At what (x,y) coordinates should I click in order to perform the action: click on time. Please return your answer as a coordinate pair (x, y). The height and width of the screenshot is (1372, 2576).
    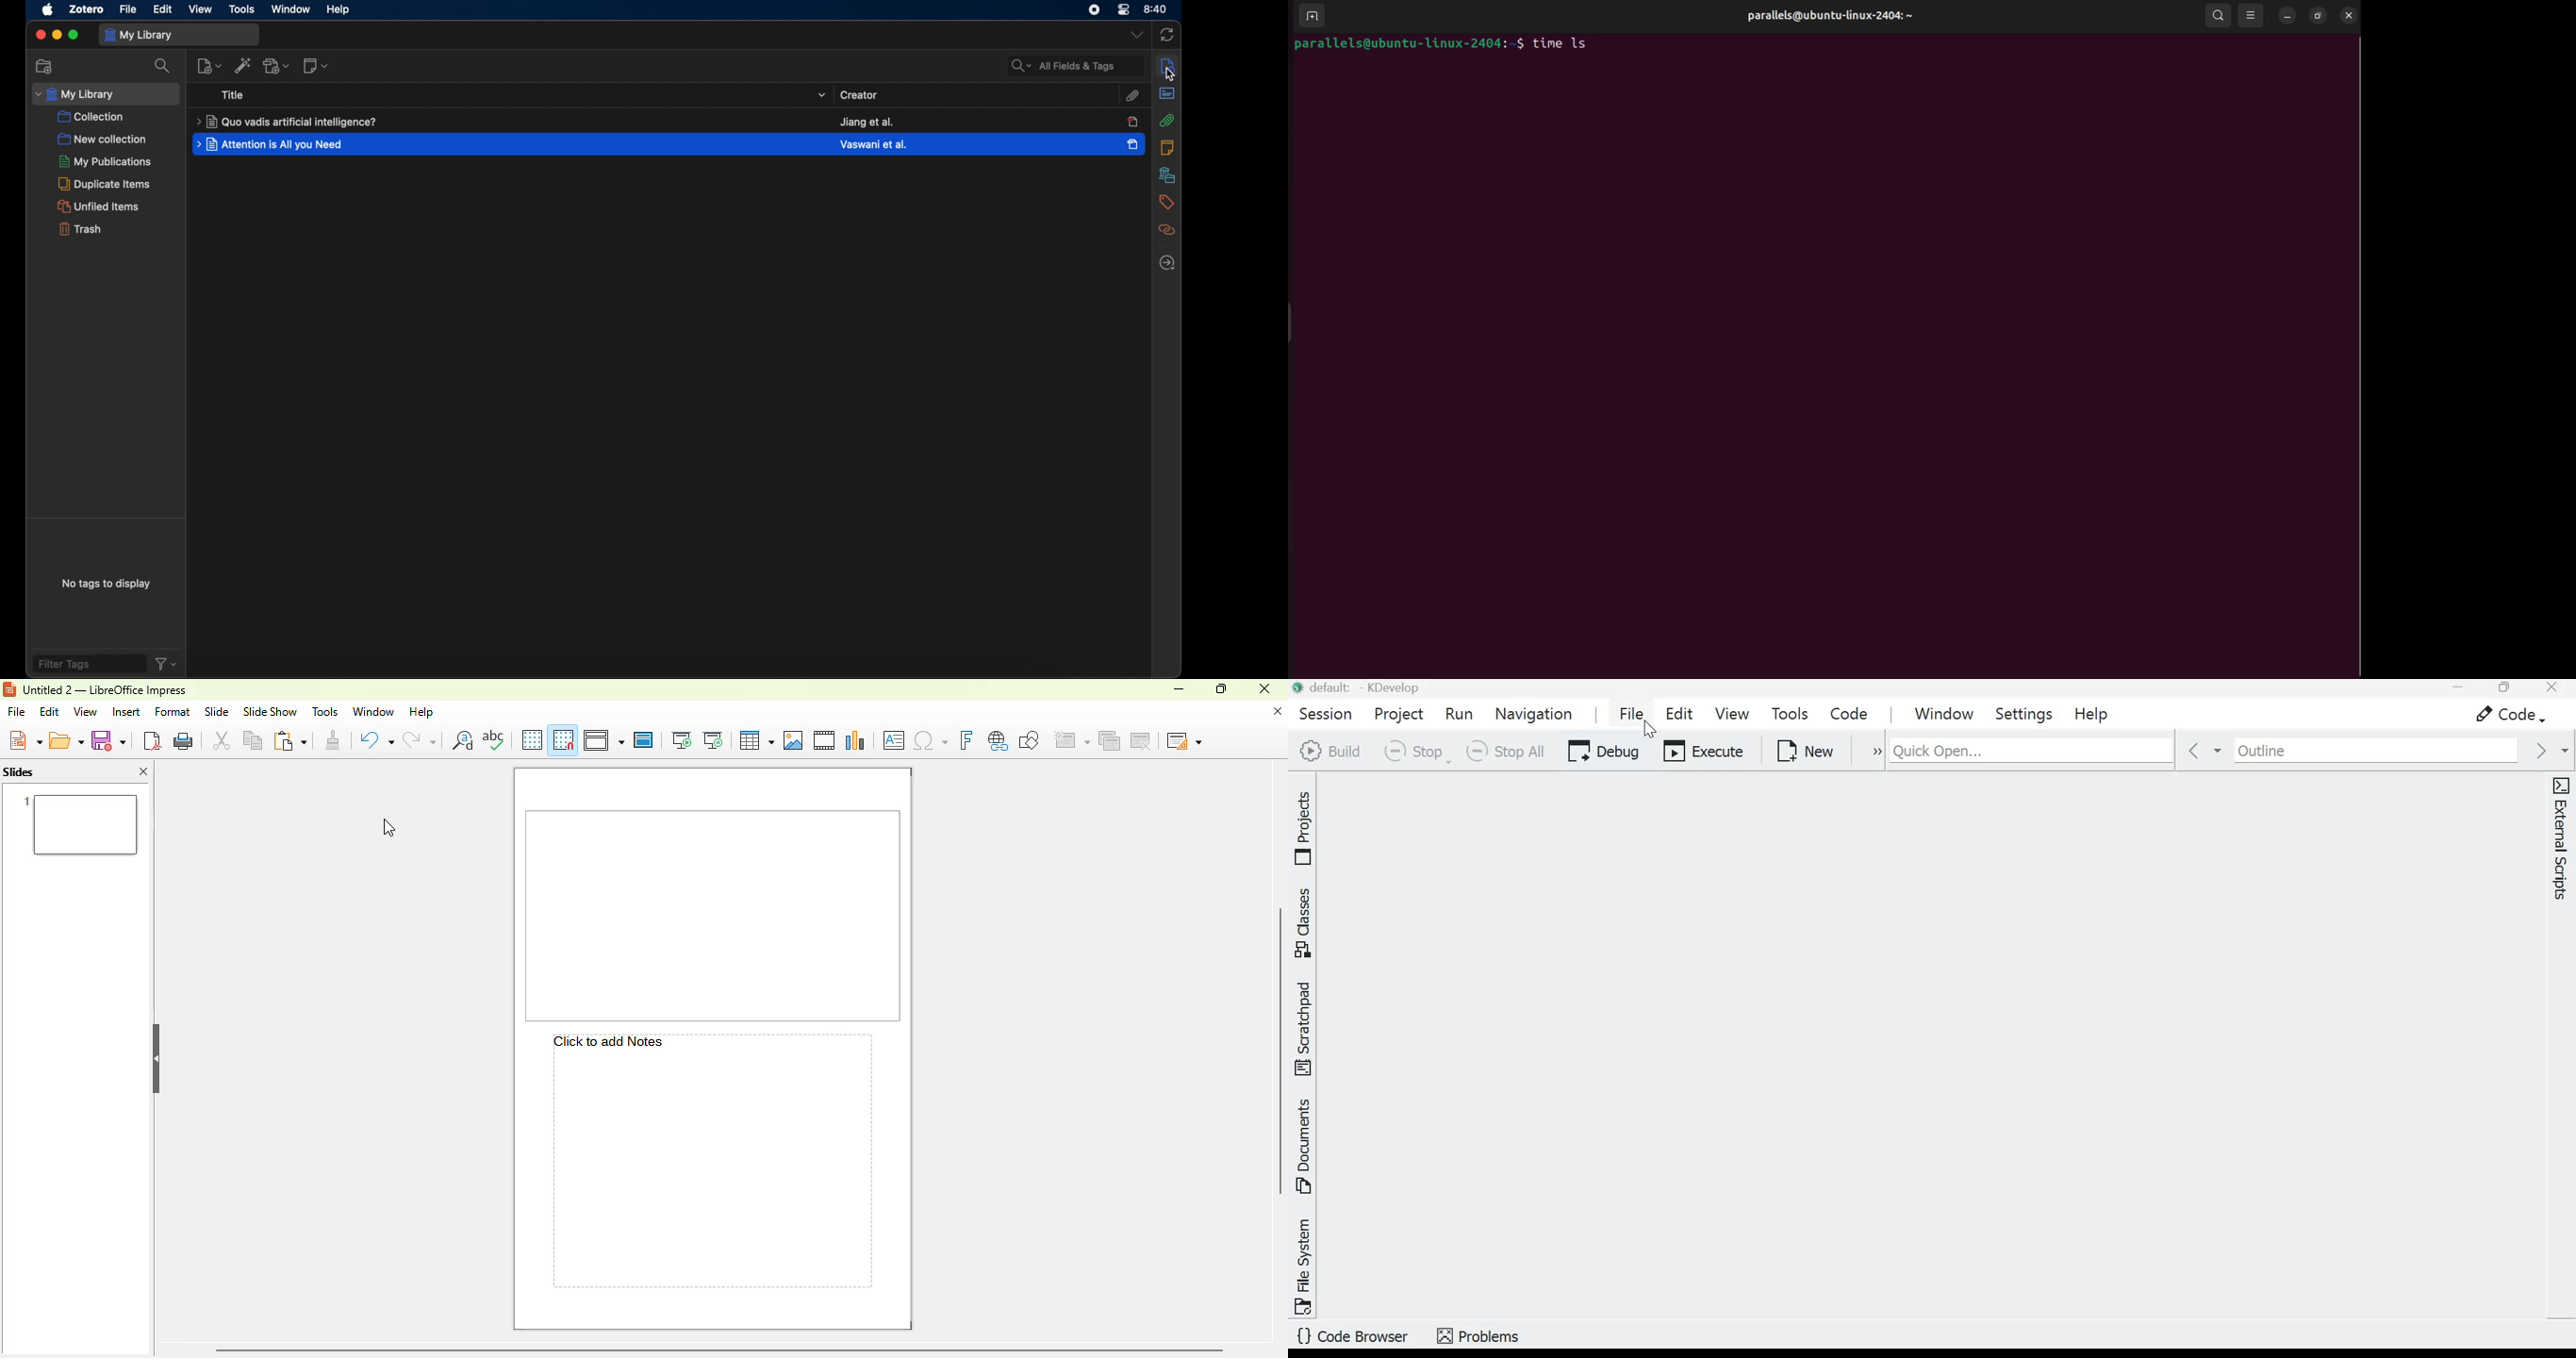
    Looking at the image, I should click on (1157, 9).